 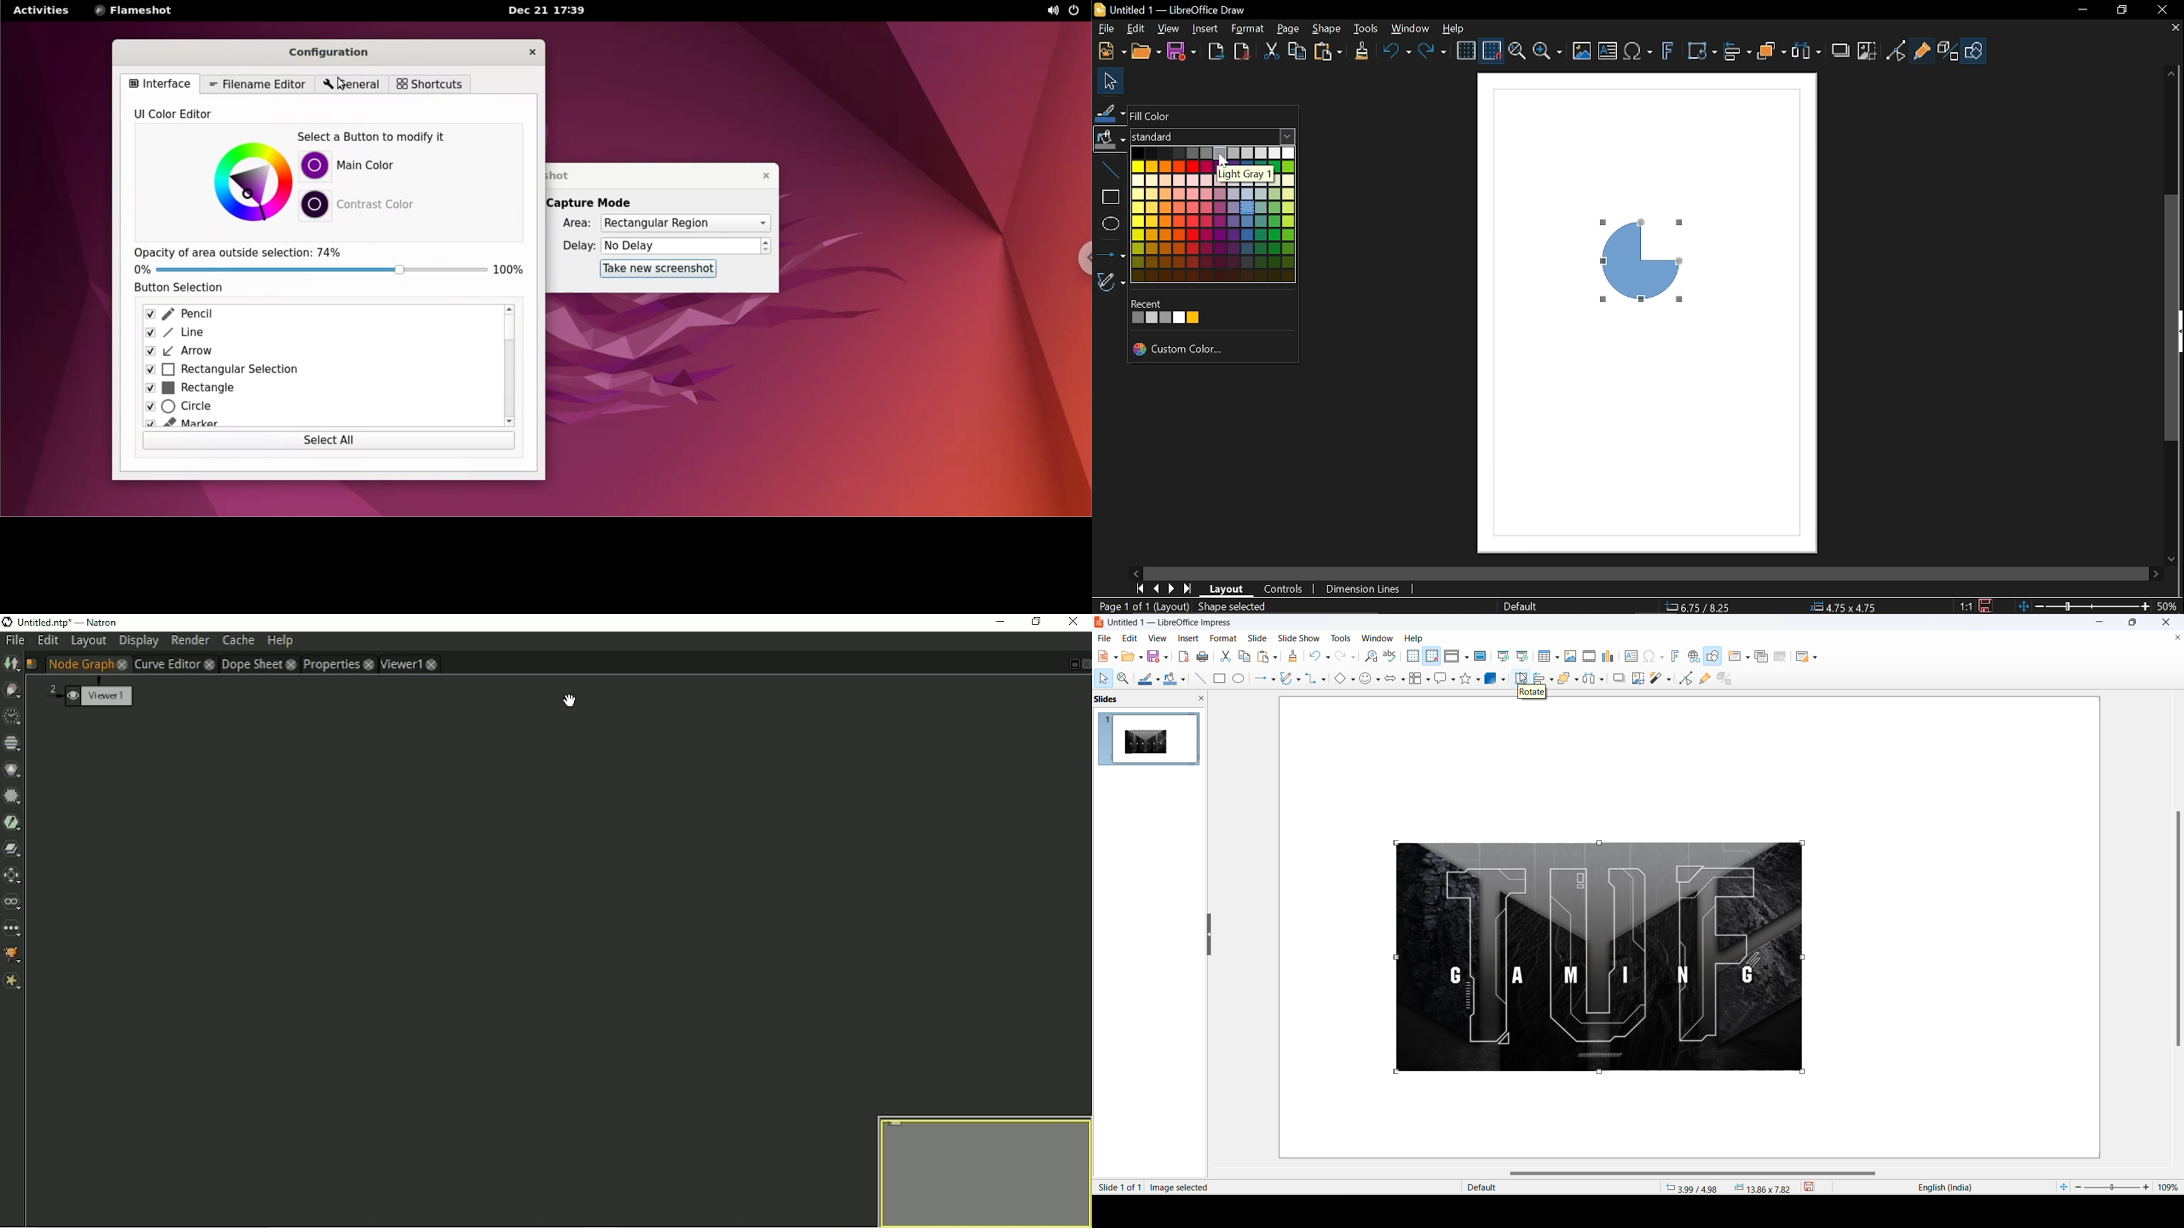 I want to click on flameshot menu, so click(x=136, y=11).